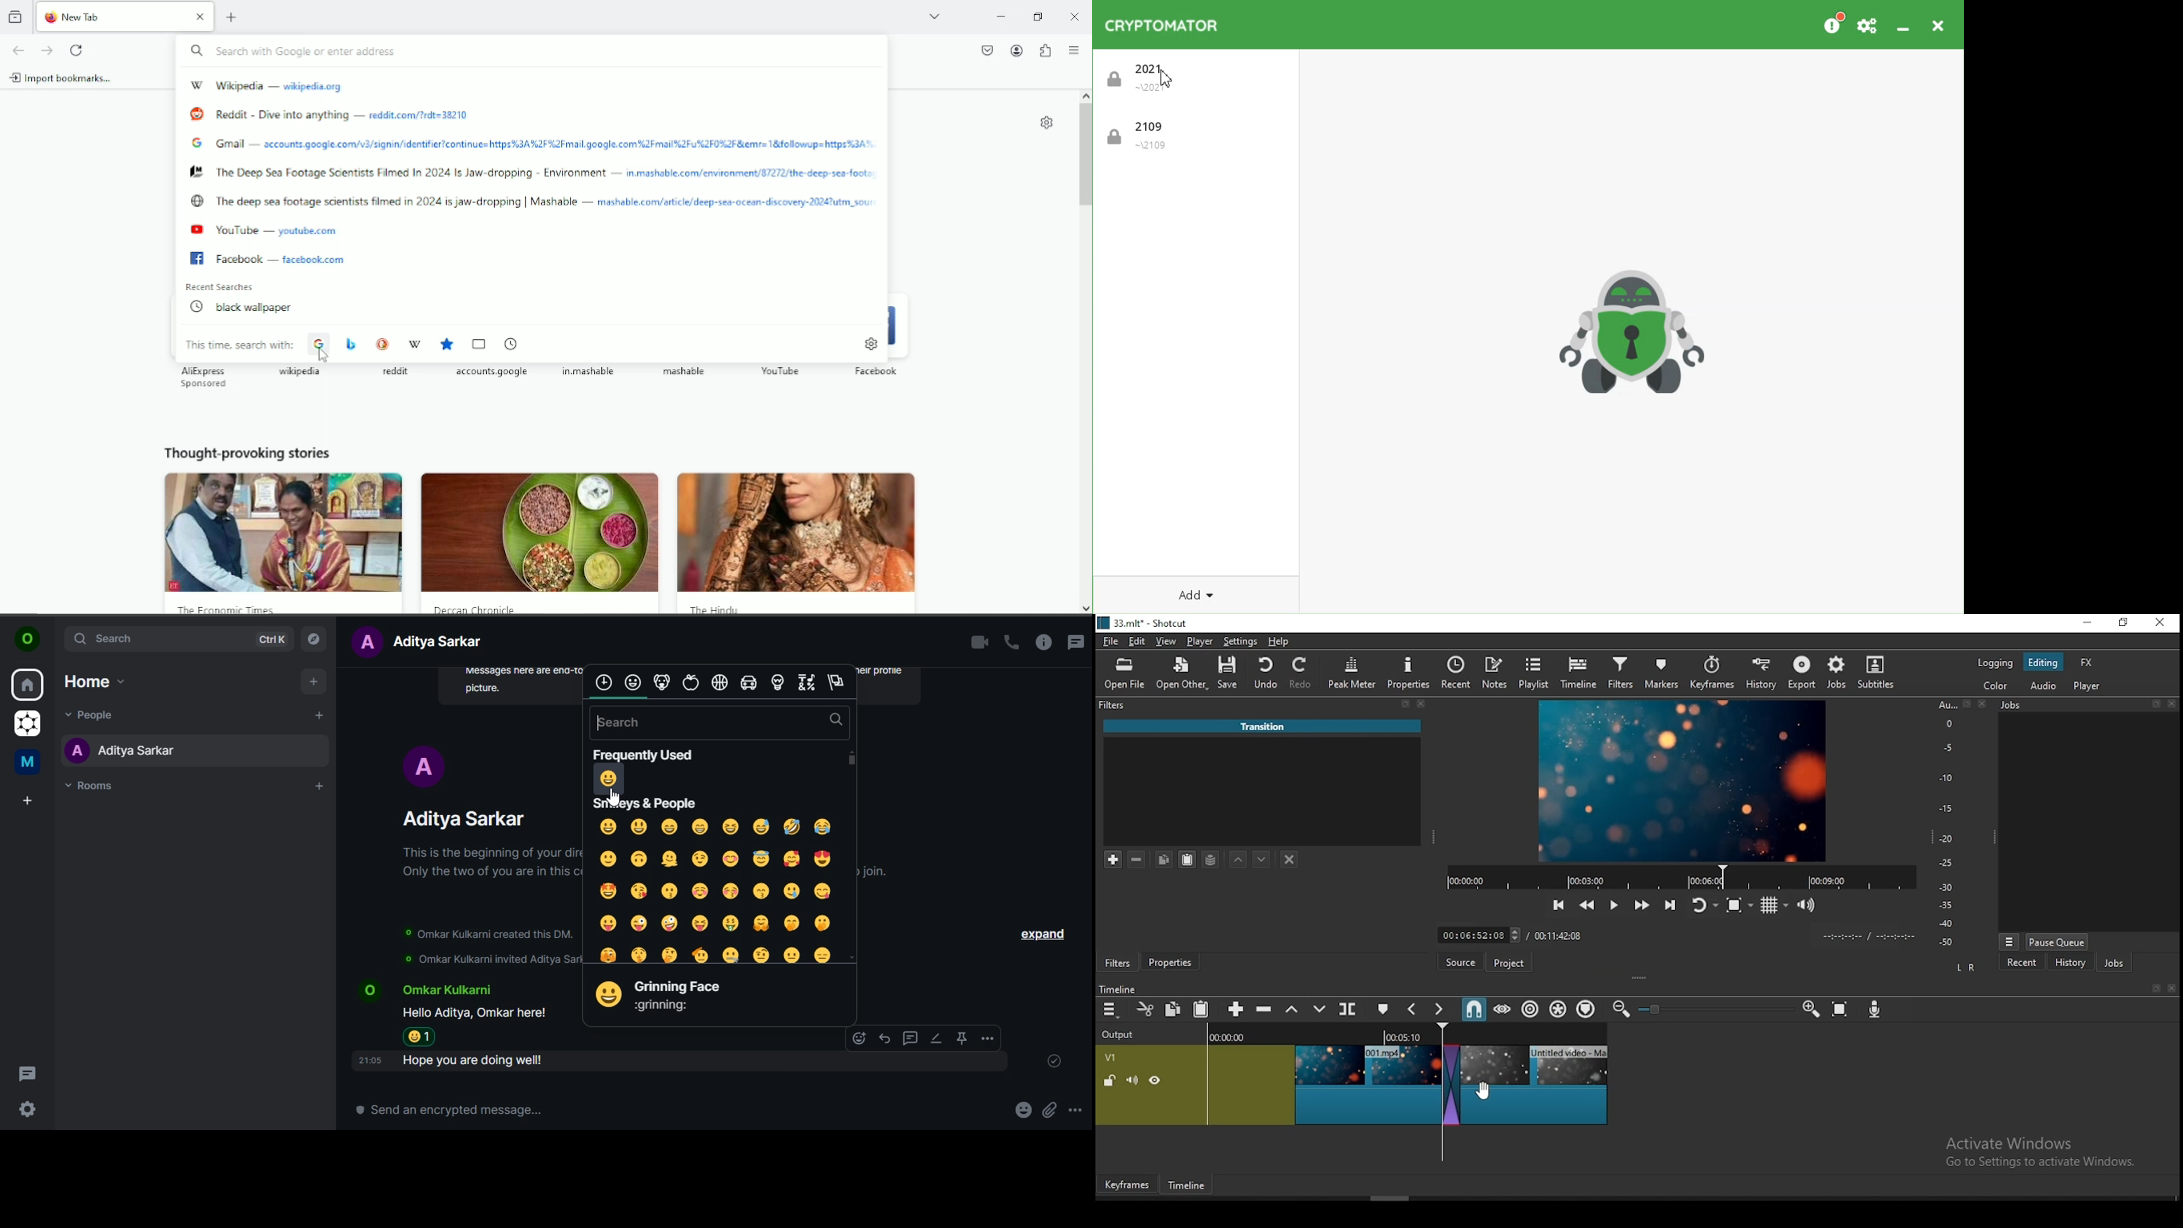  What do you see at coordinates (1621, 674) in the screenshot?
I see `filters` at bounding box center [1621, 674].